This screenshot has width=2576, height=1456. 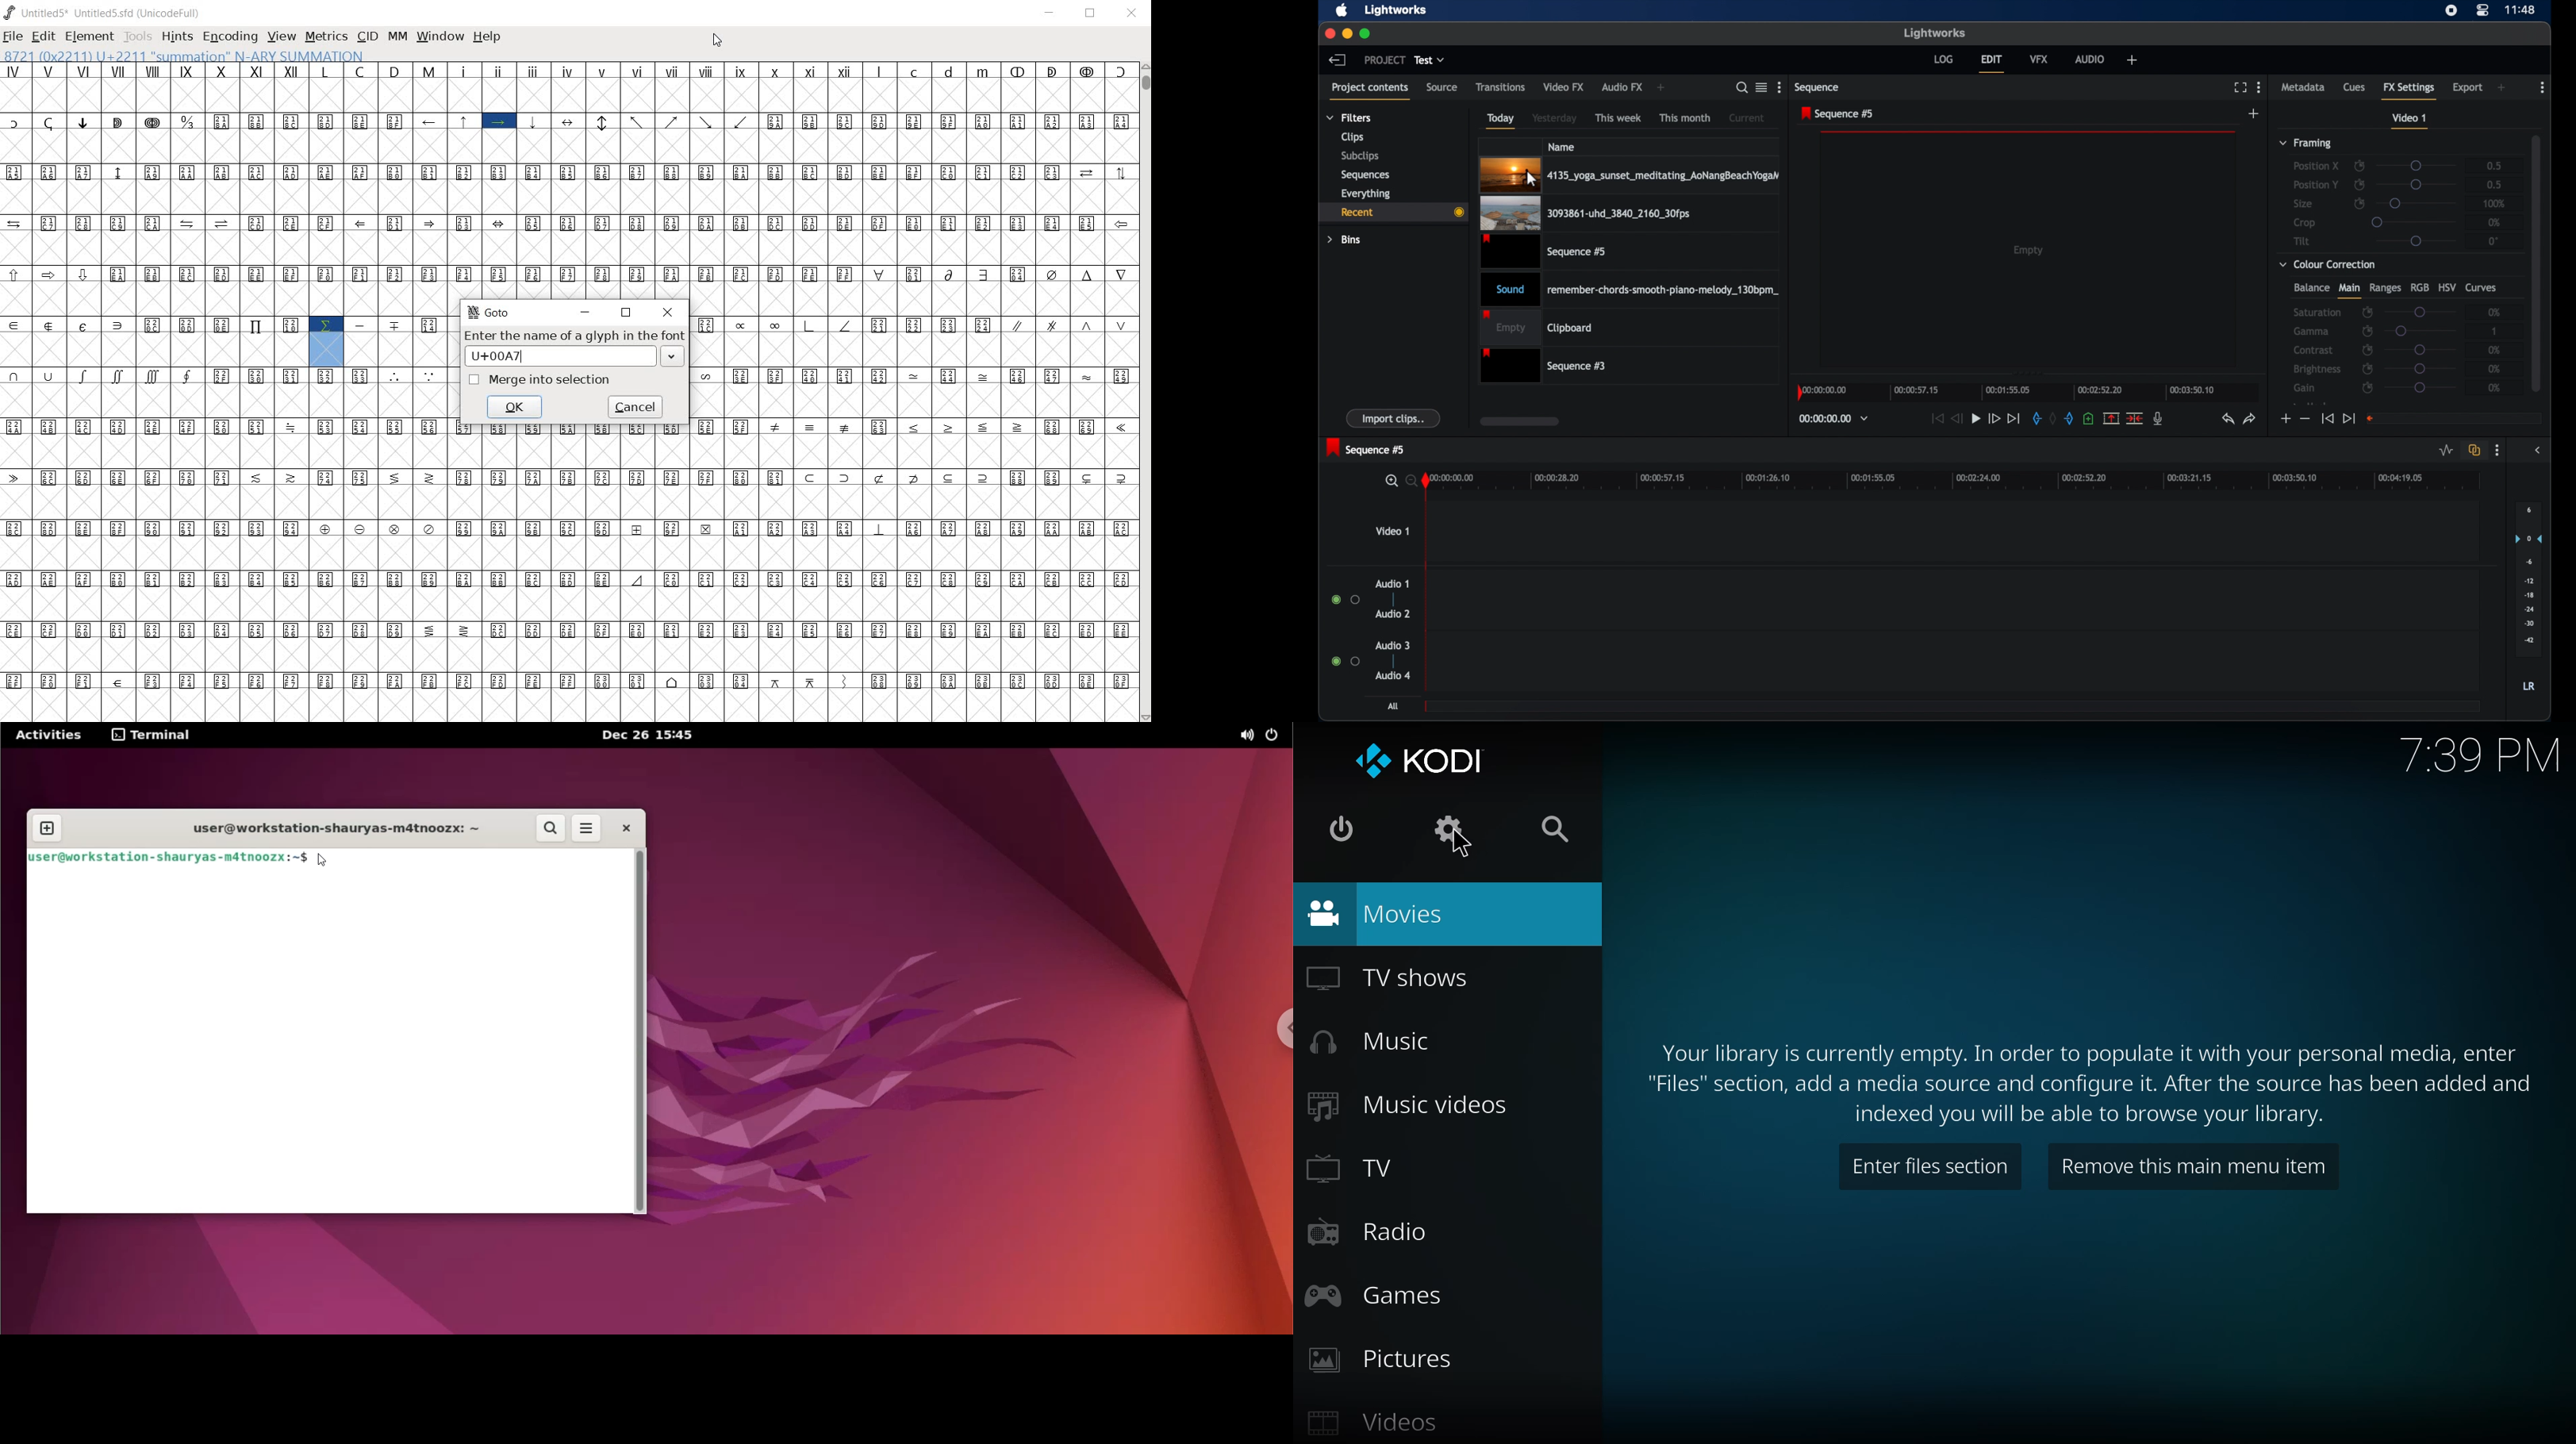 I want to click on in mark, so click(x=2036, y=418).